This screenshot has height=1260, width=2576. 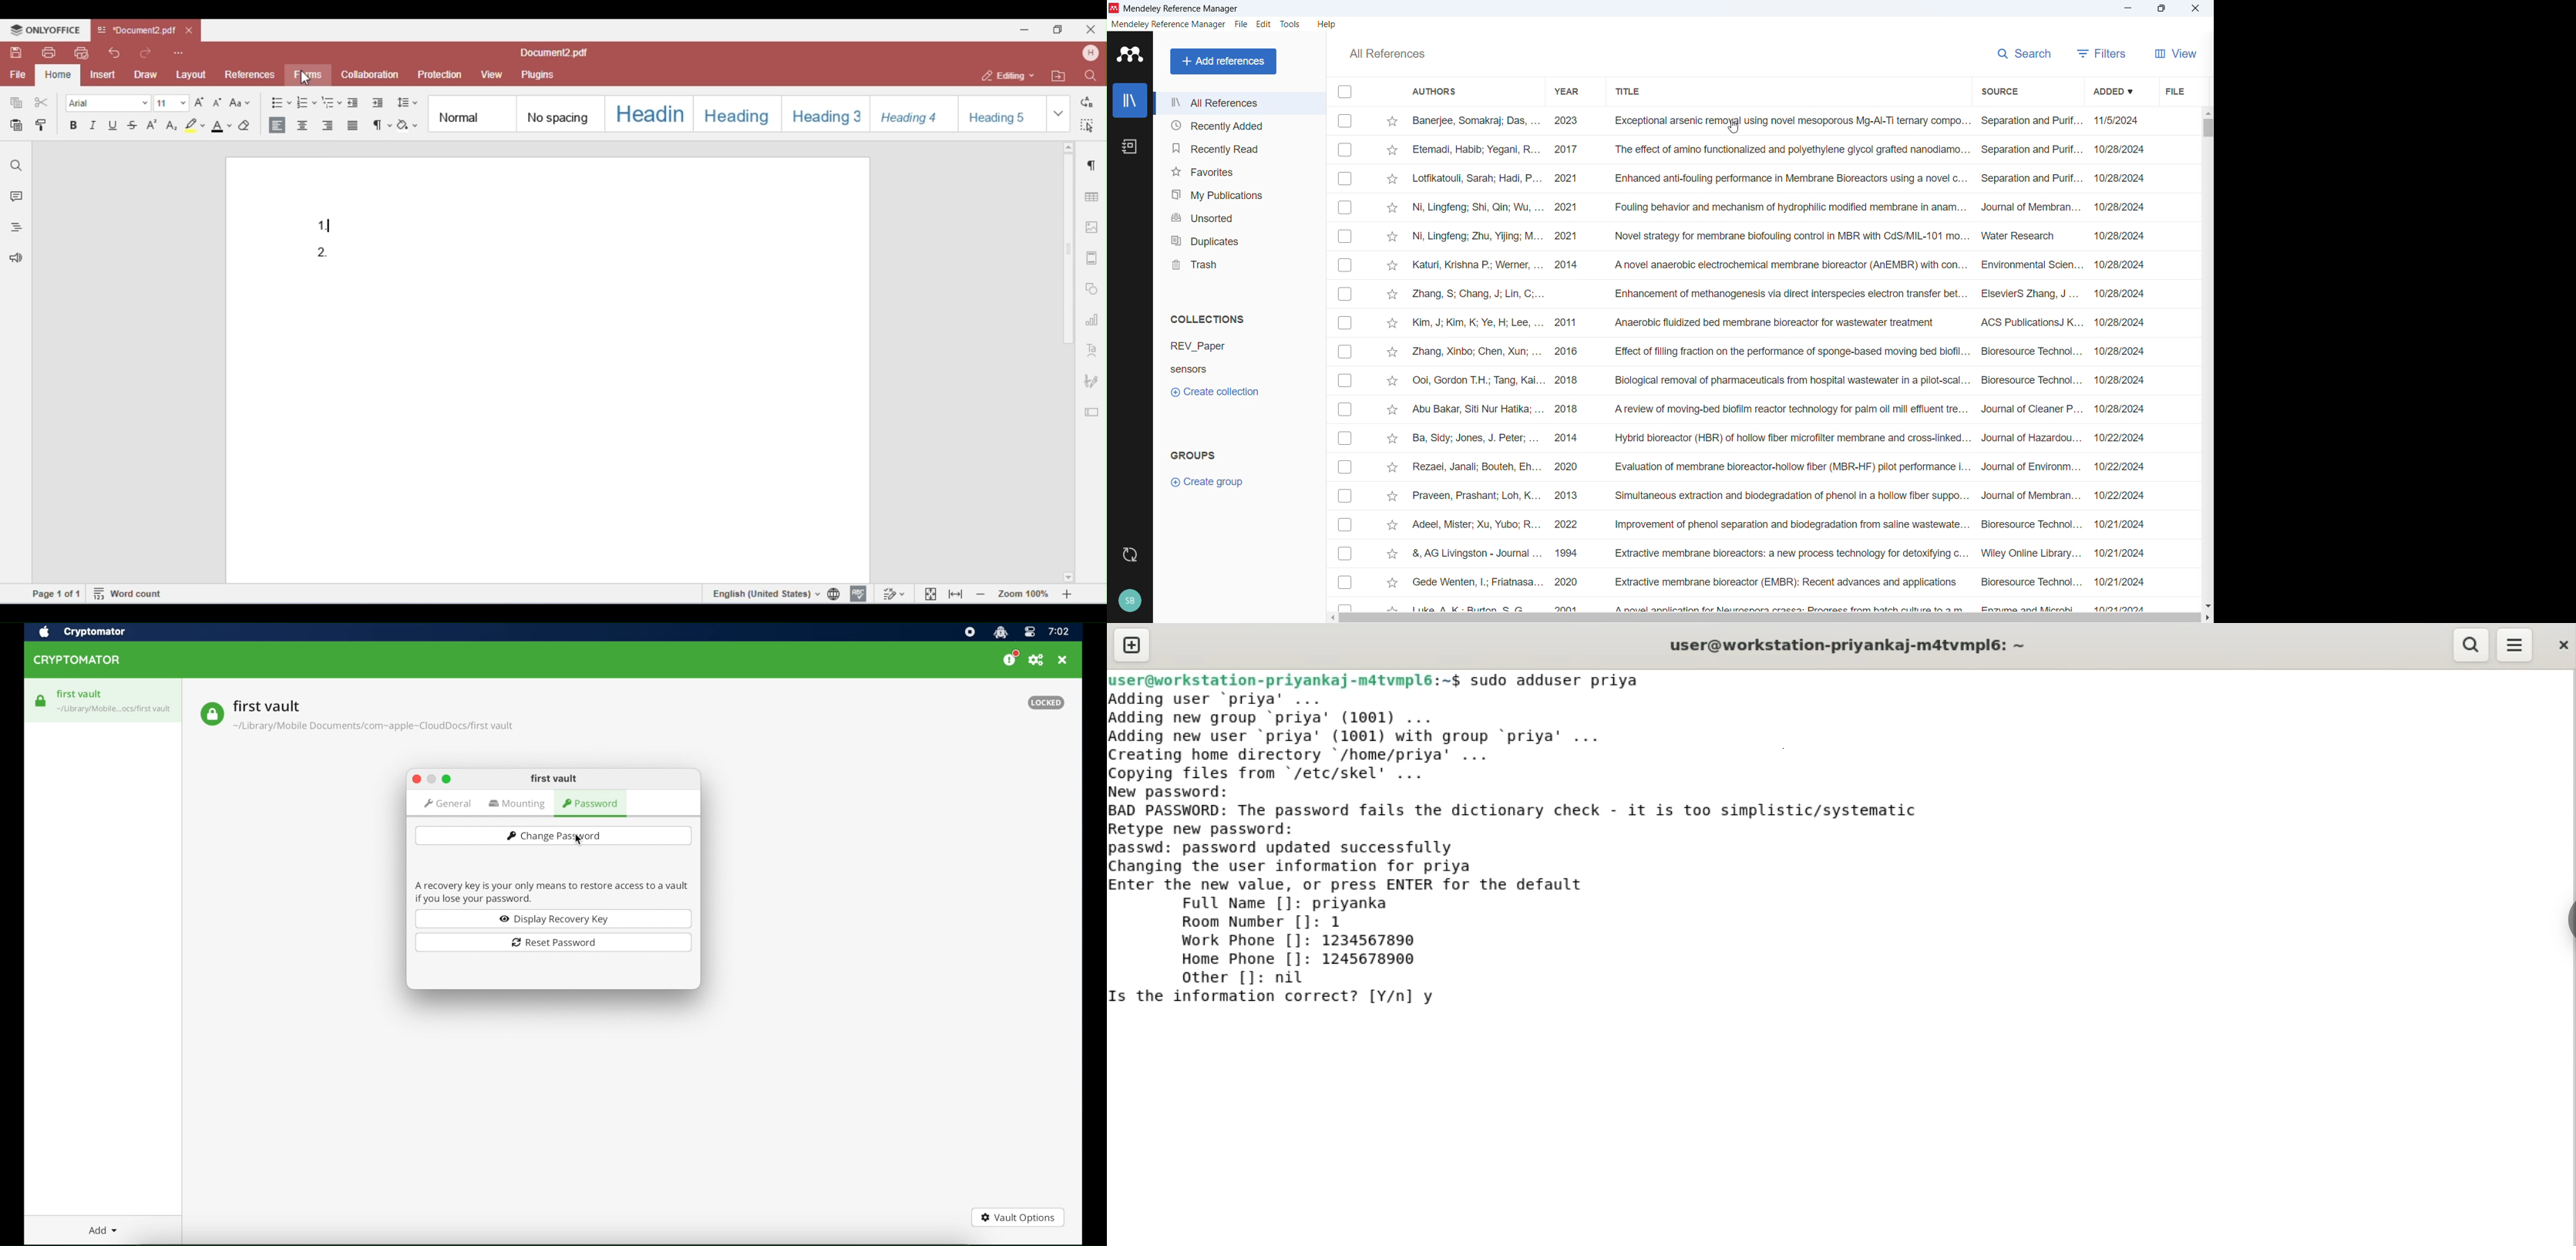 I want to click on 10/28/2024, so click(x=2124, y=408).